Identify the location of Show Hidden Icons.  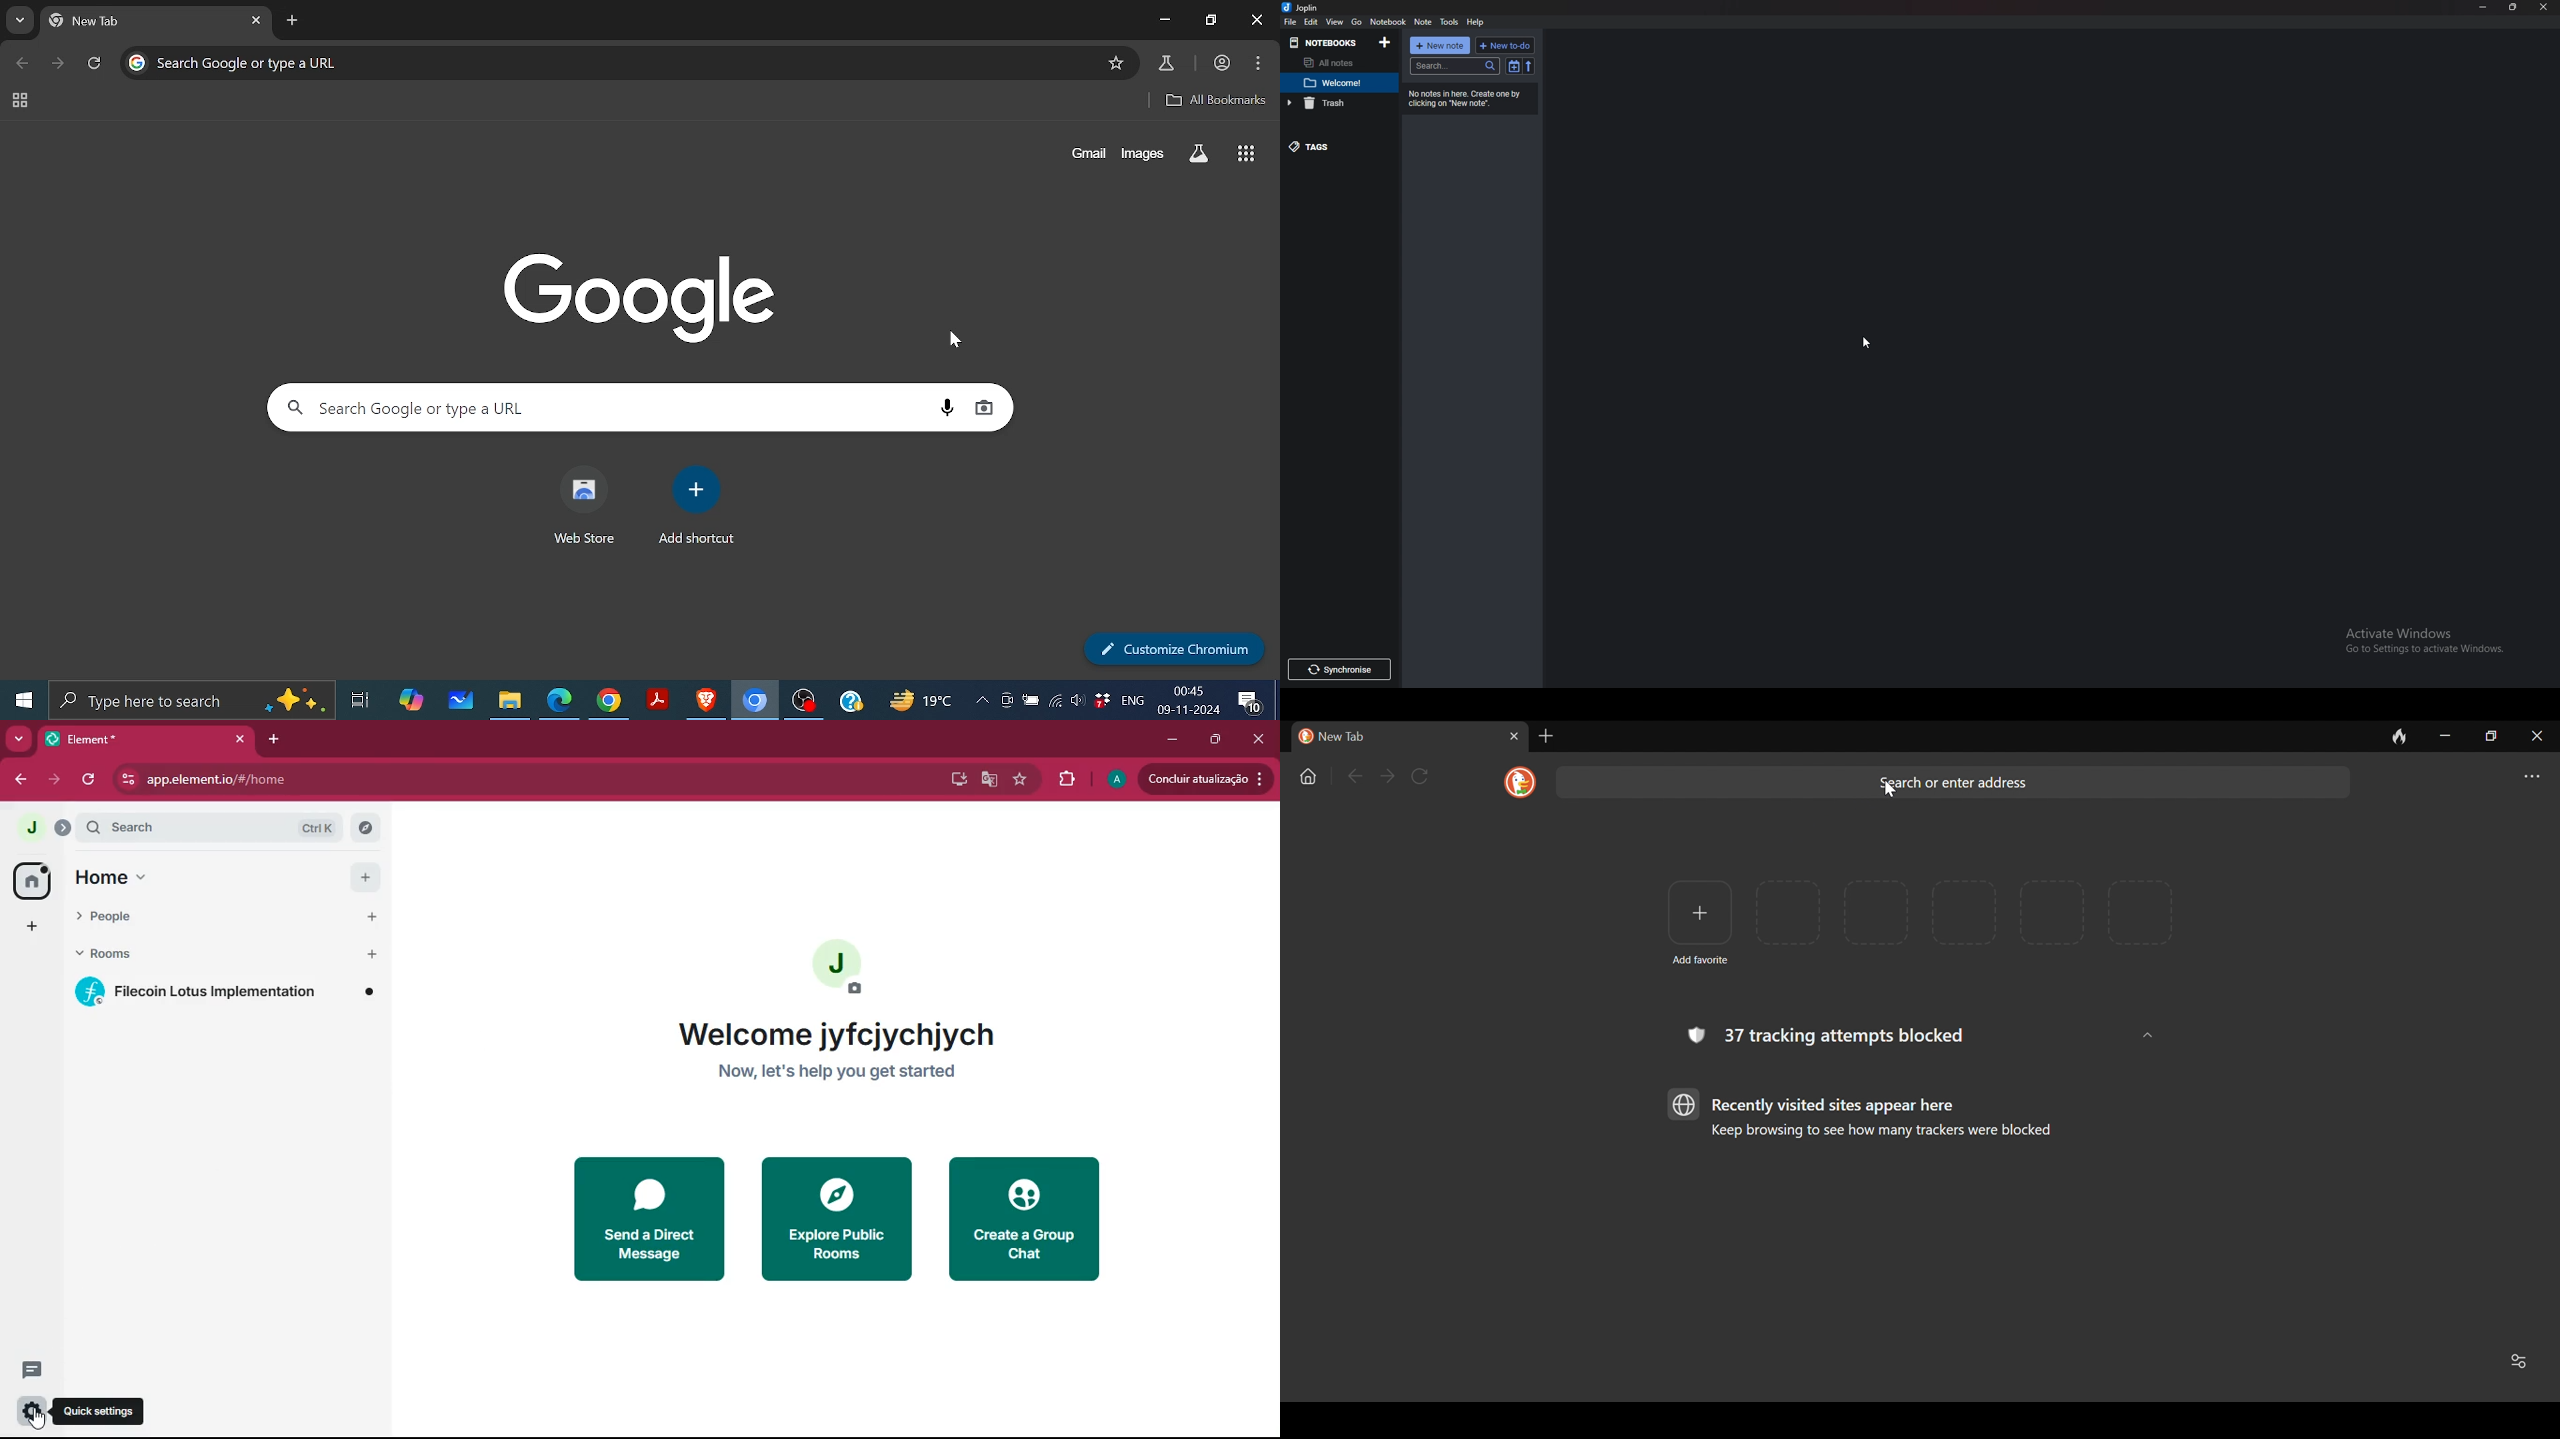
(981, 700).